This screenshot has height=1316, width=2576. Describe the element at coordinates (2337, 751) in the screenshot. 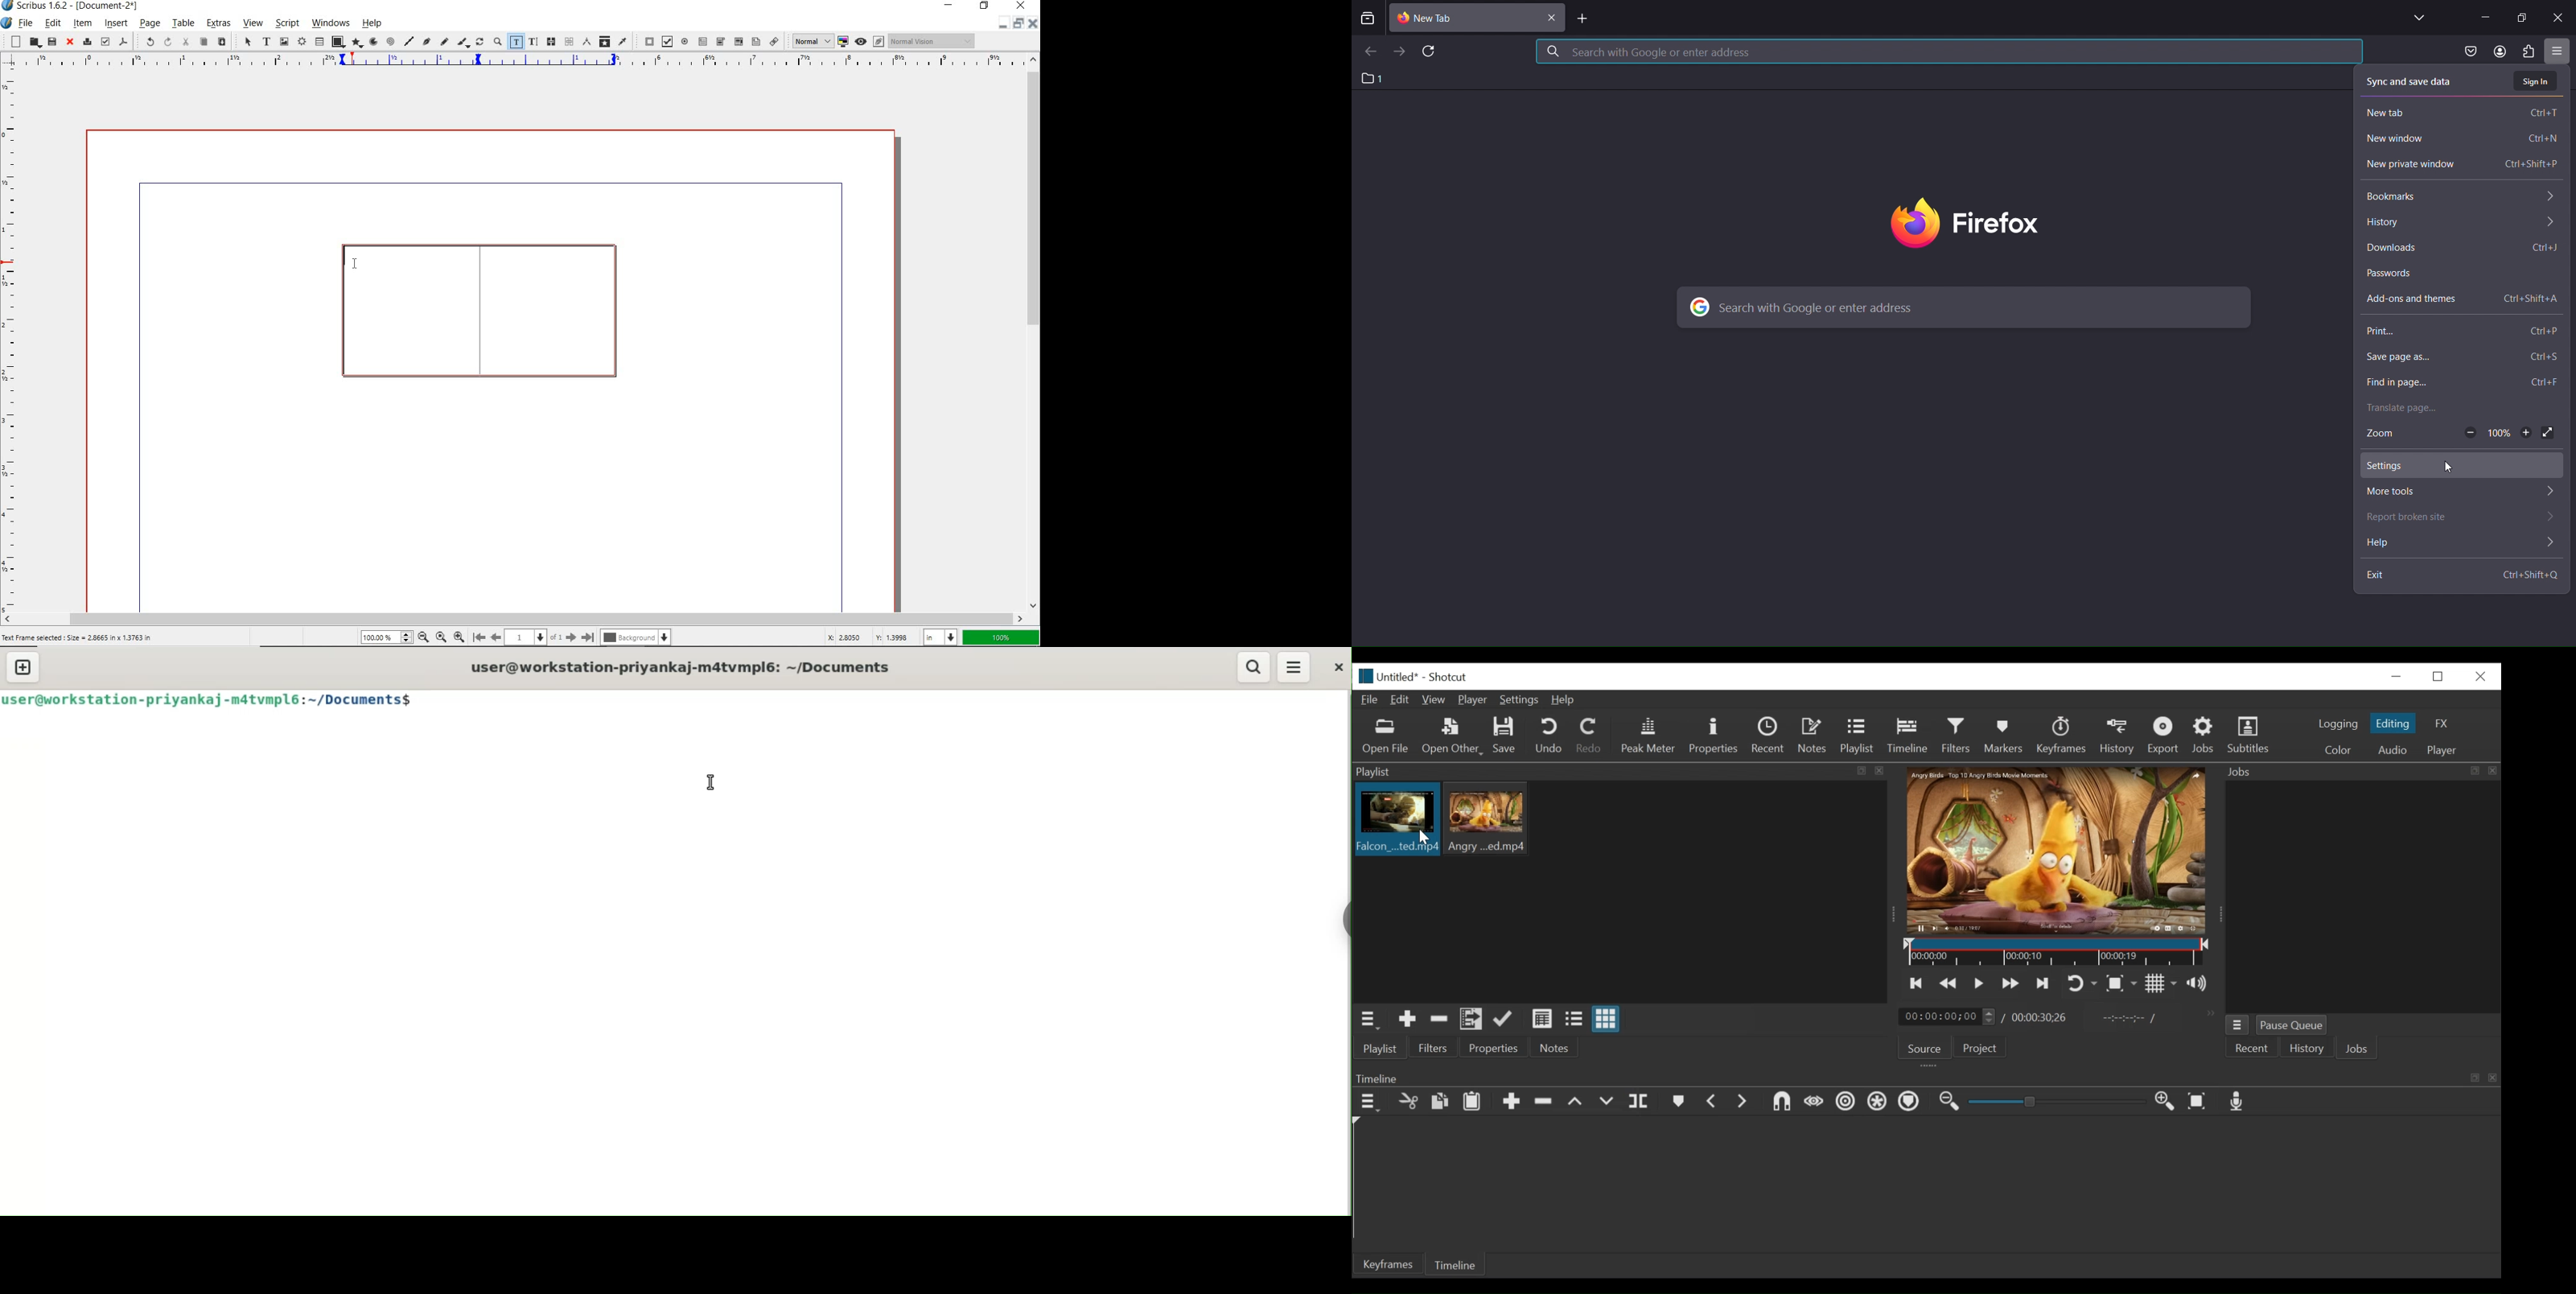

I see `color` at that location.